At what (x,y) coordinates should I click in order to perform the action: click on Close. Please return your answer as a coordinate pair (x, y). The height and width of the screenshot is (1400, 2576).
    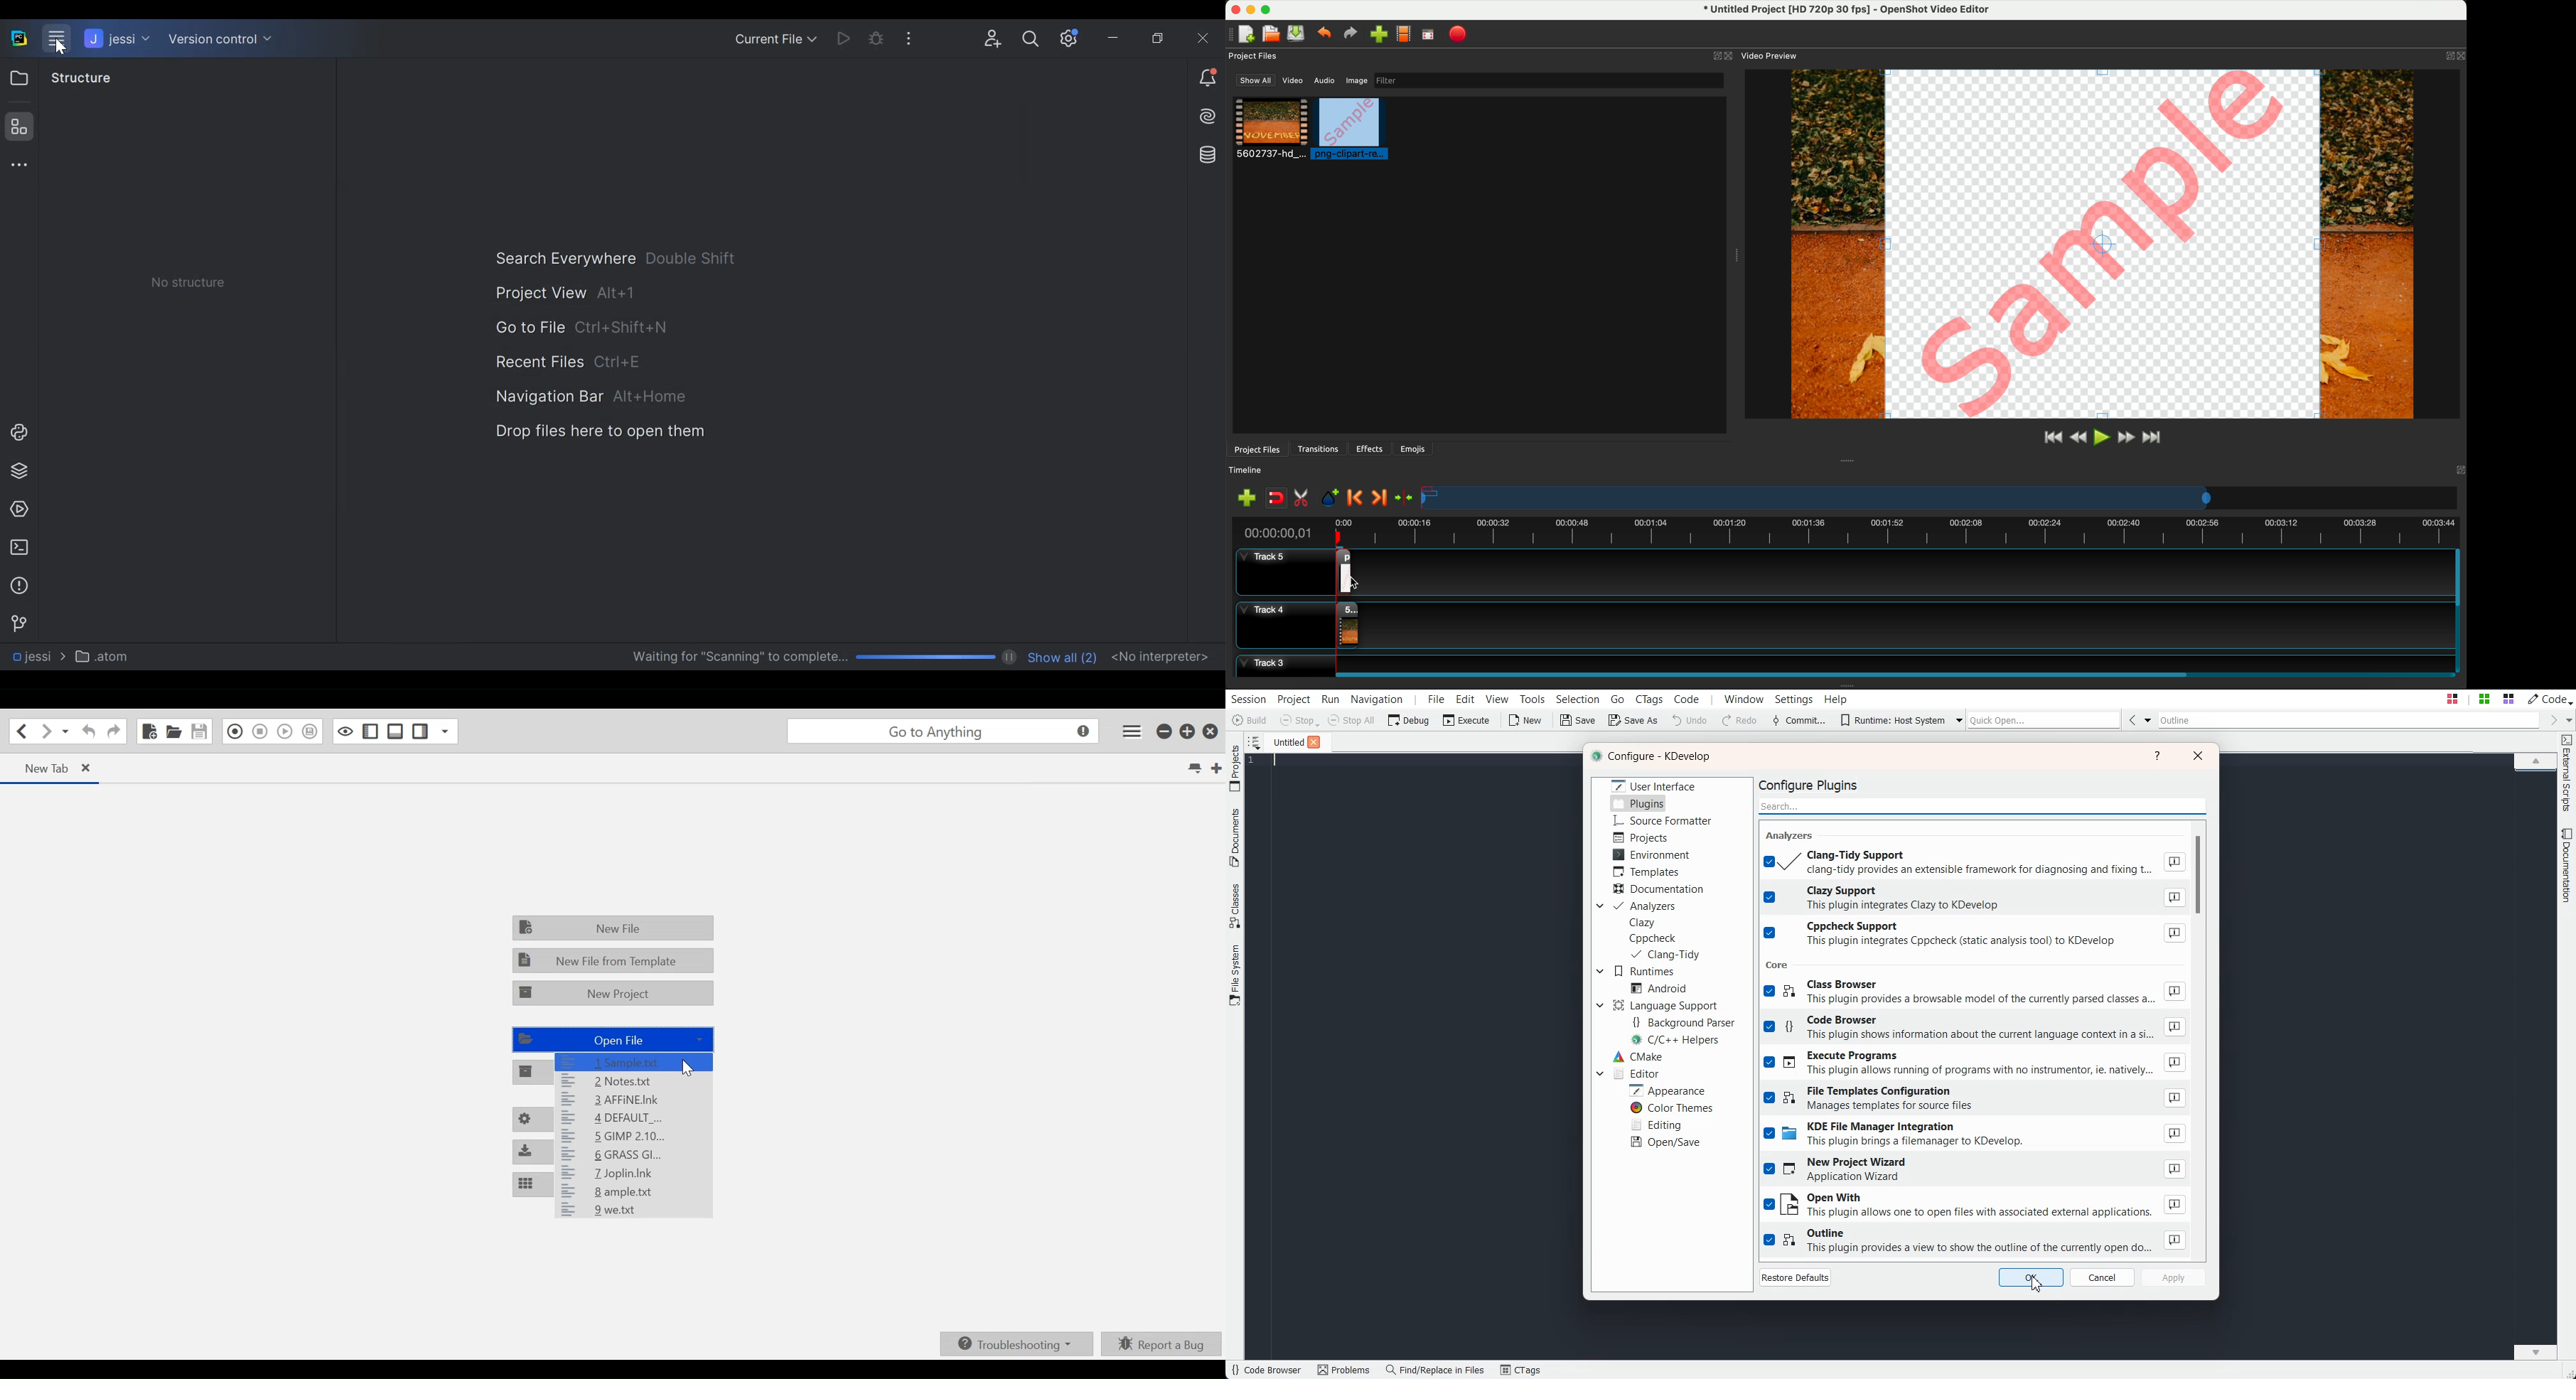
    Looking at the image, I should click on (1203, 37).